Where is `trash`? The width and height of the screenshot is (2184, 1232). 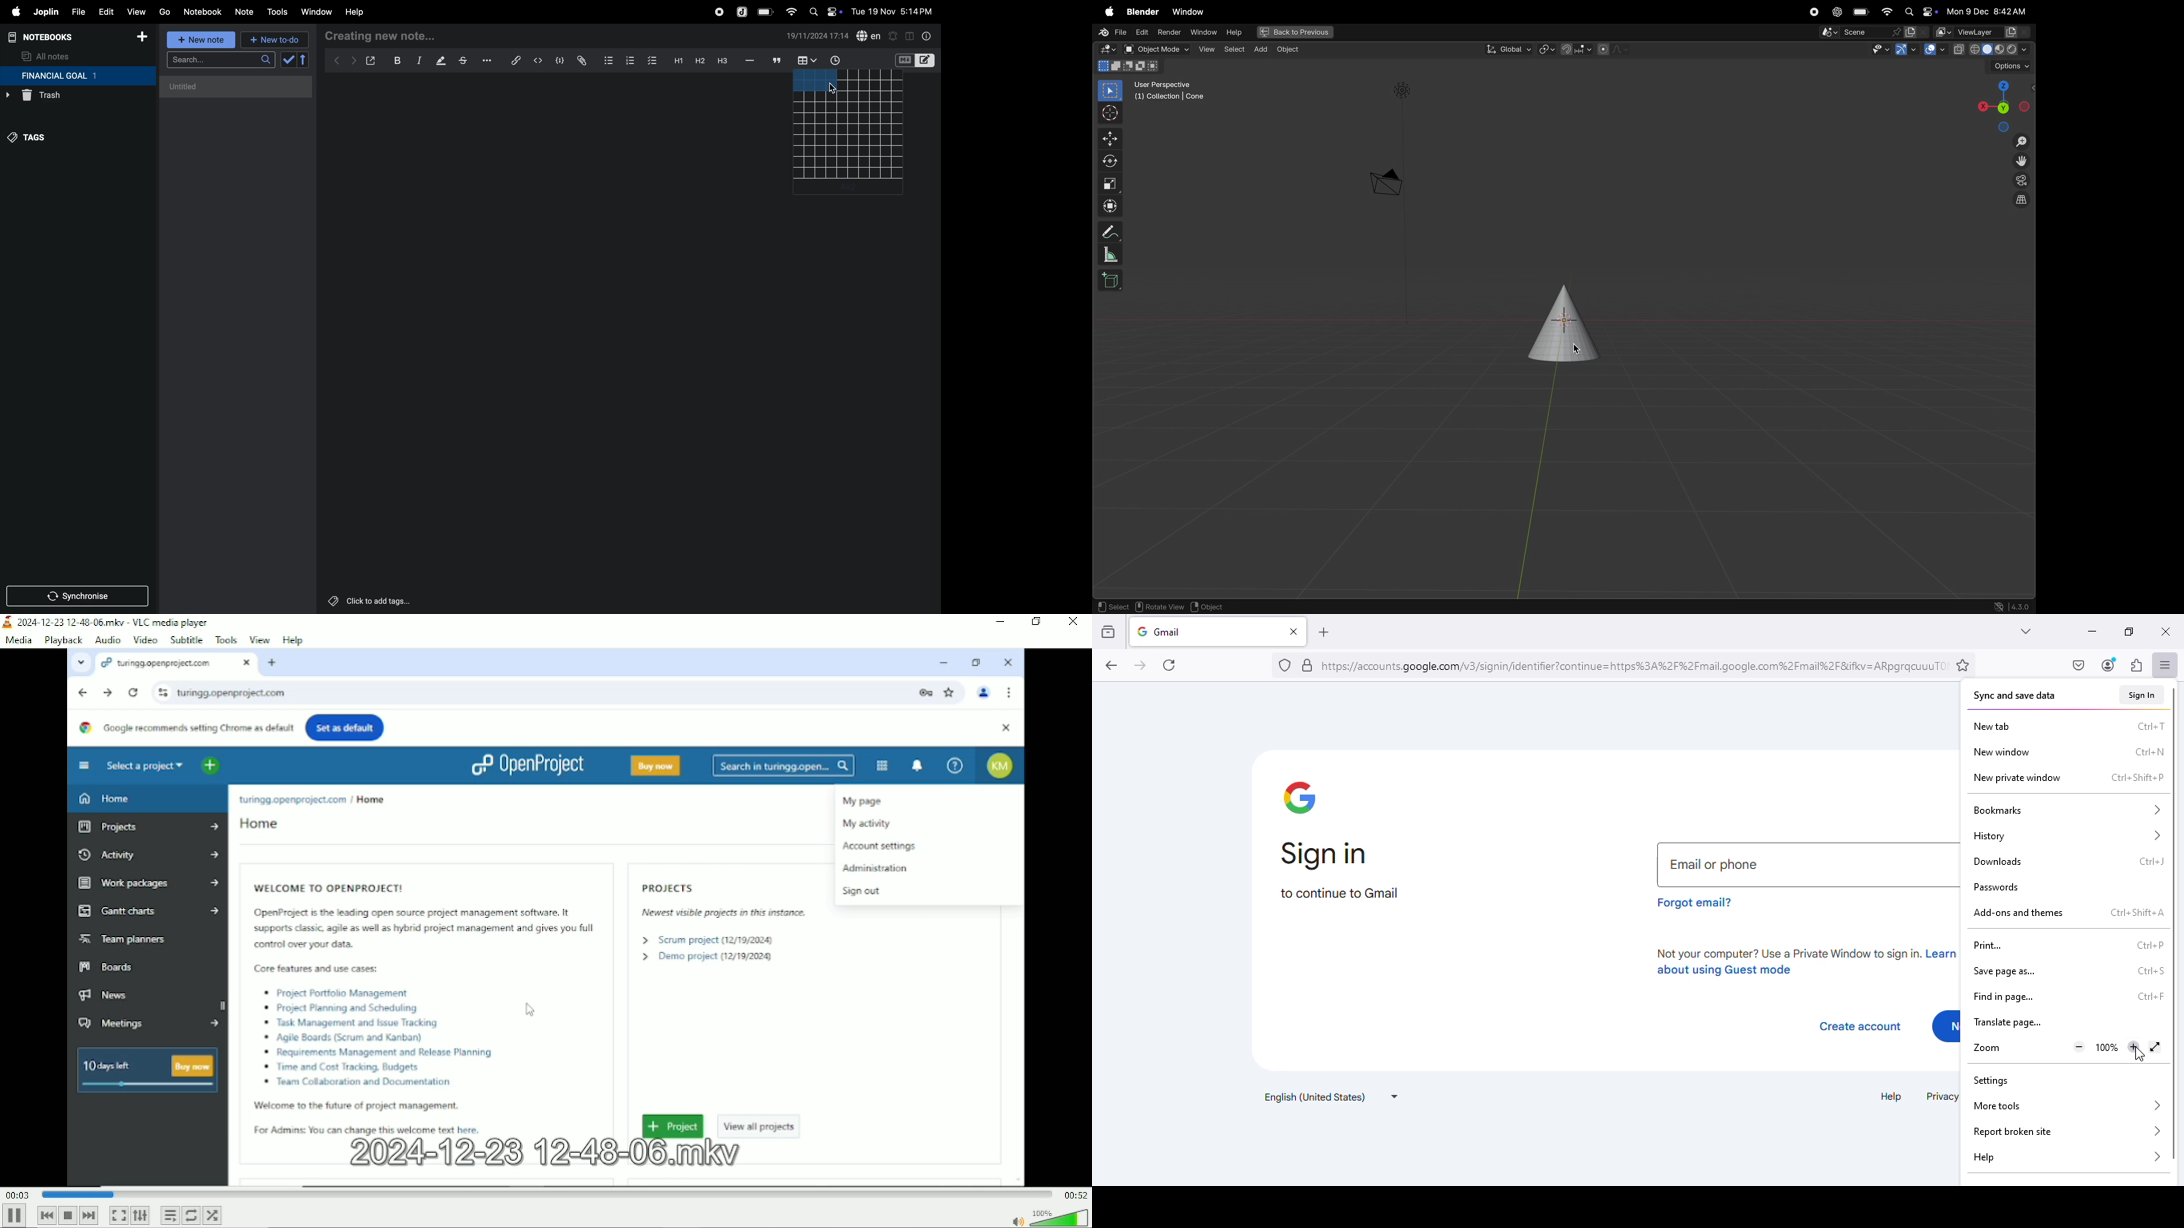 trash is located at coordinates (61, 97).